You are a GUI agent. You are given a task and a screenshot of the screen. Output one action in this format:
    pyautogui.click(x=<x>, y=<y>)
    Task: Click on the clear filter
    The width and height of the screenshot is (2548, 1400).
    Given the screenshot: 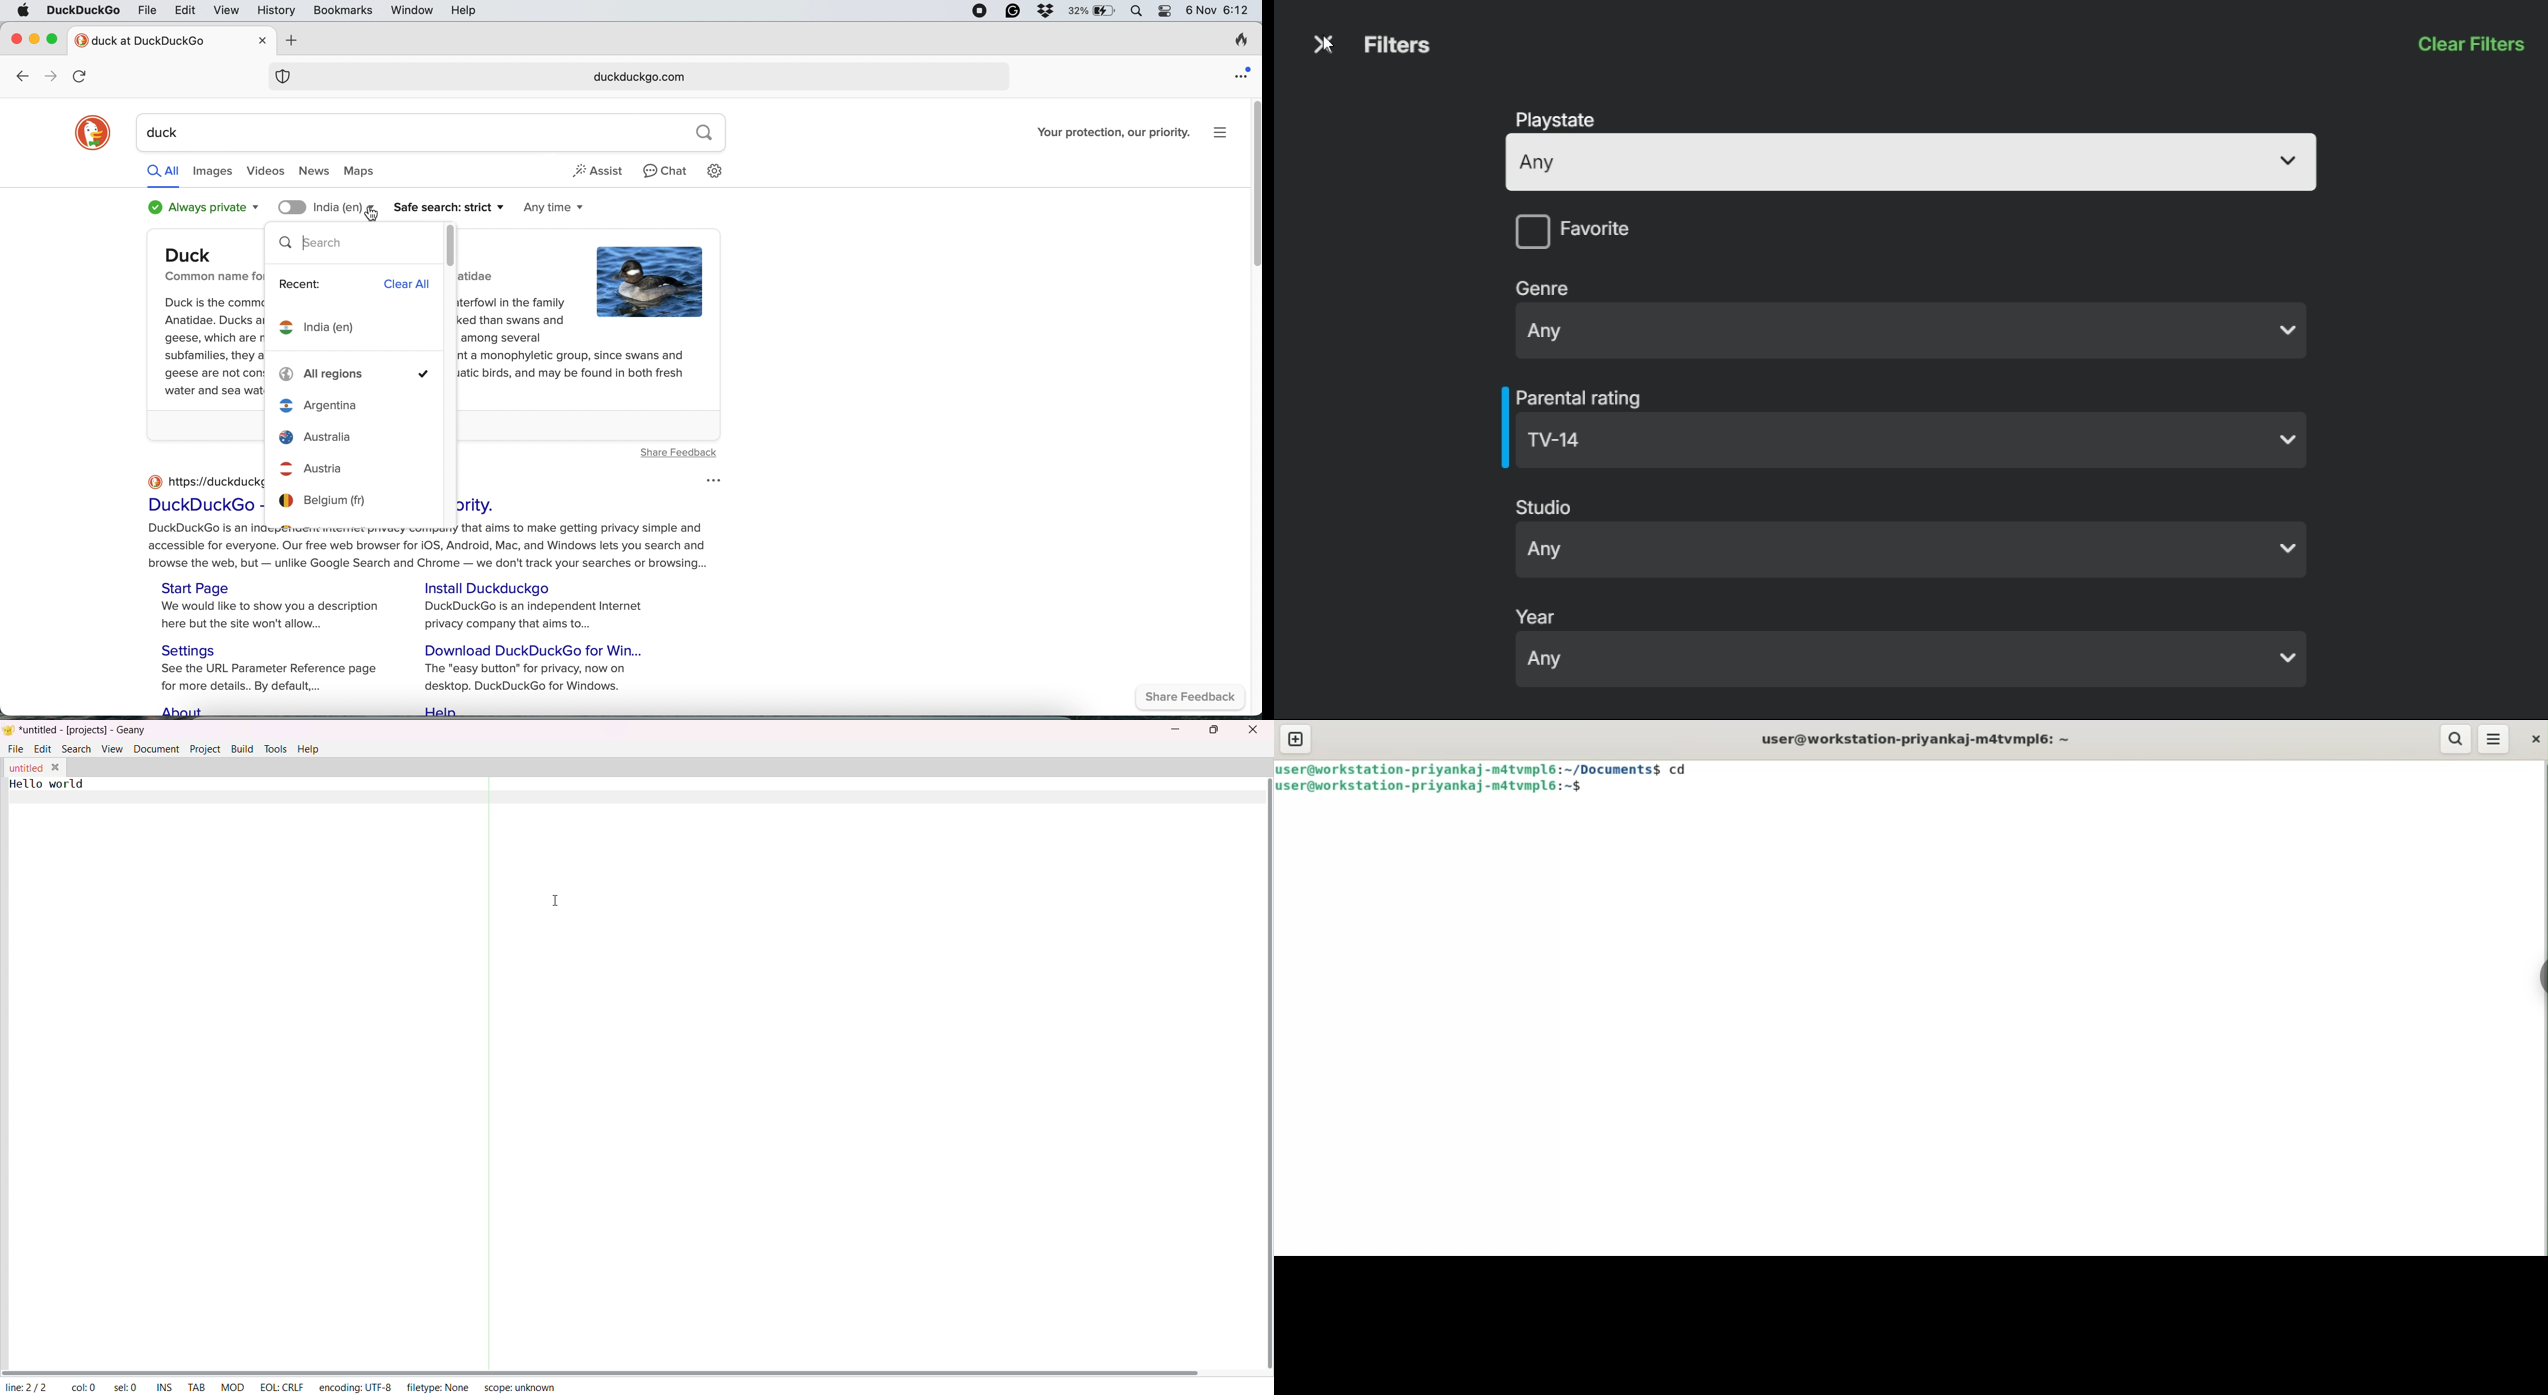 What is the action you would take?
    pyautogui.click(x=2470, y=46)
    